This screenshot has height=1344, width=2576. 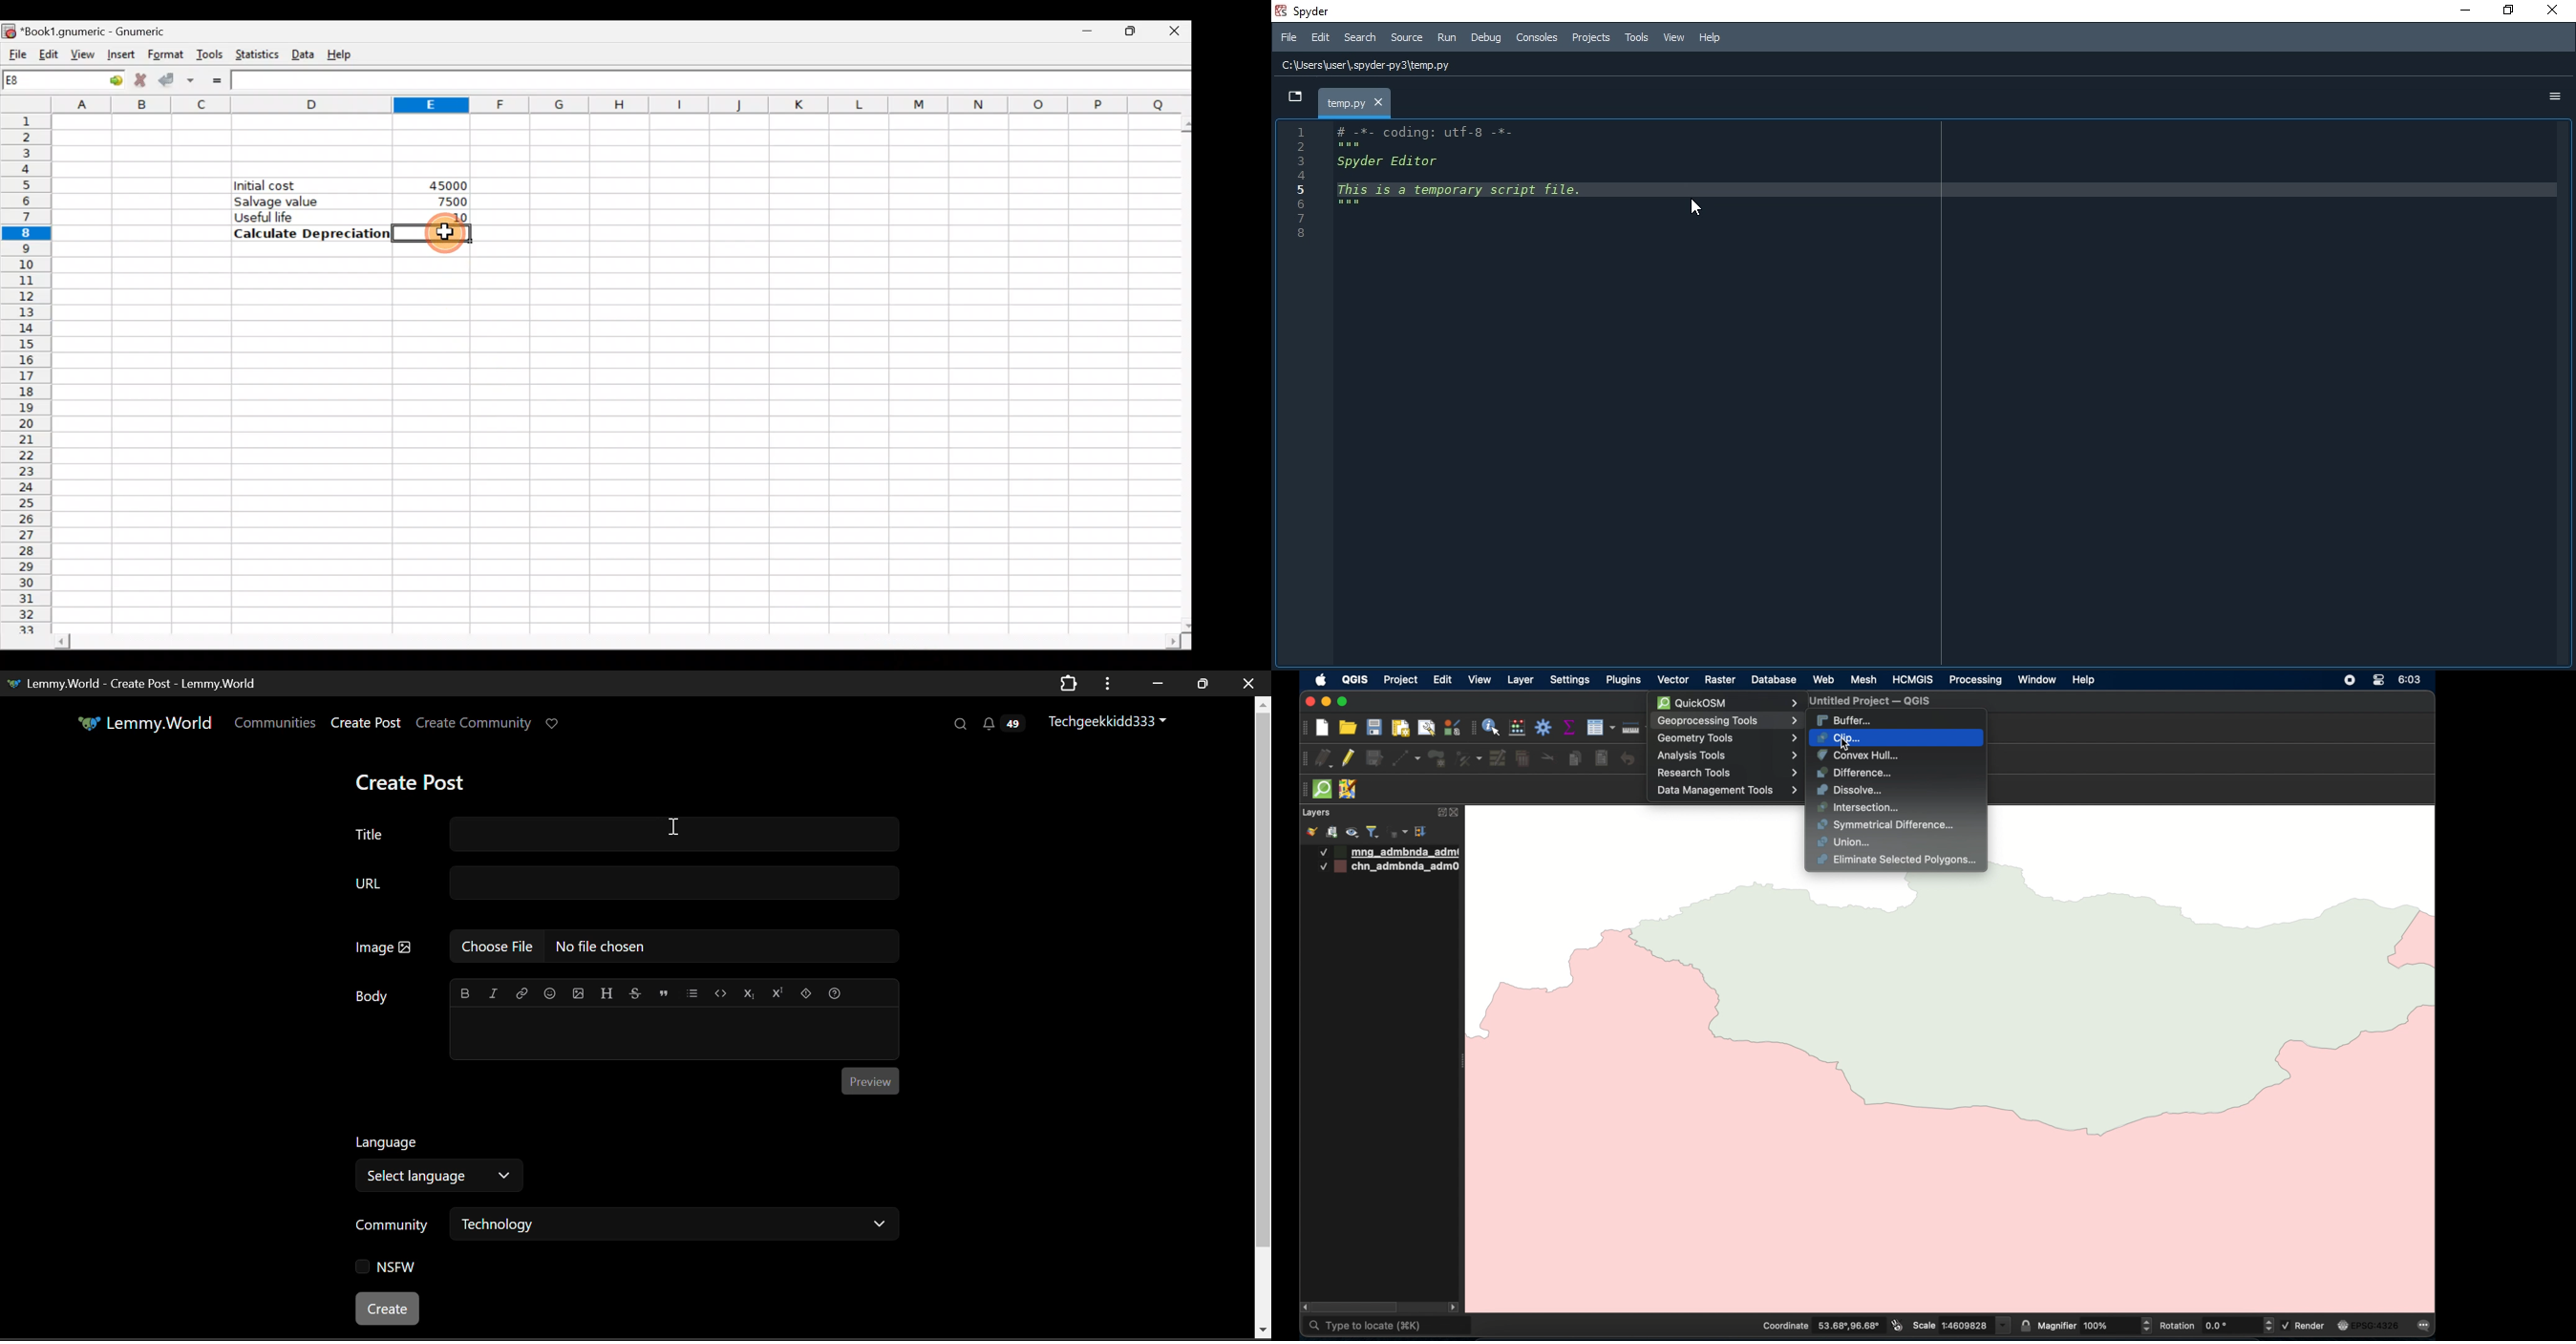 What do you see at coordinates (1726, 756) in the screenshot?
I see `analysis tools` at bounding box center [1726, 756].